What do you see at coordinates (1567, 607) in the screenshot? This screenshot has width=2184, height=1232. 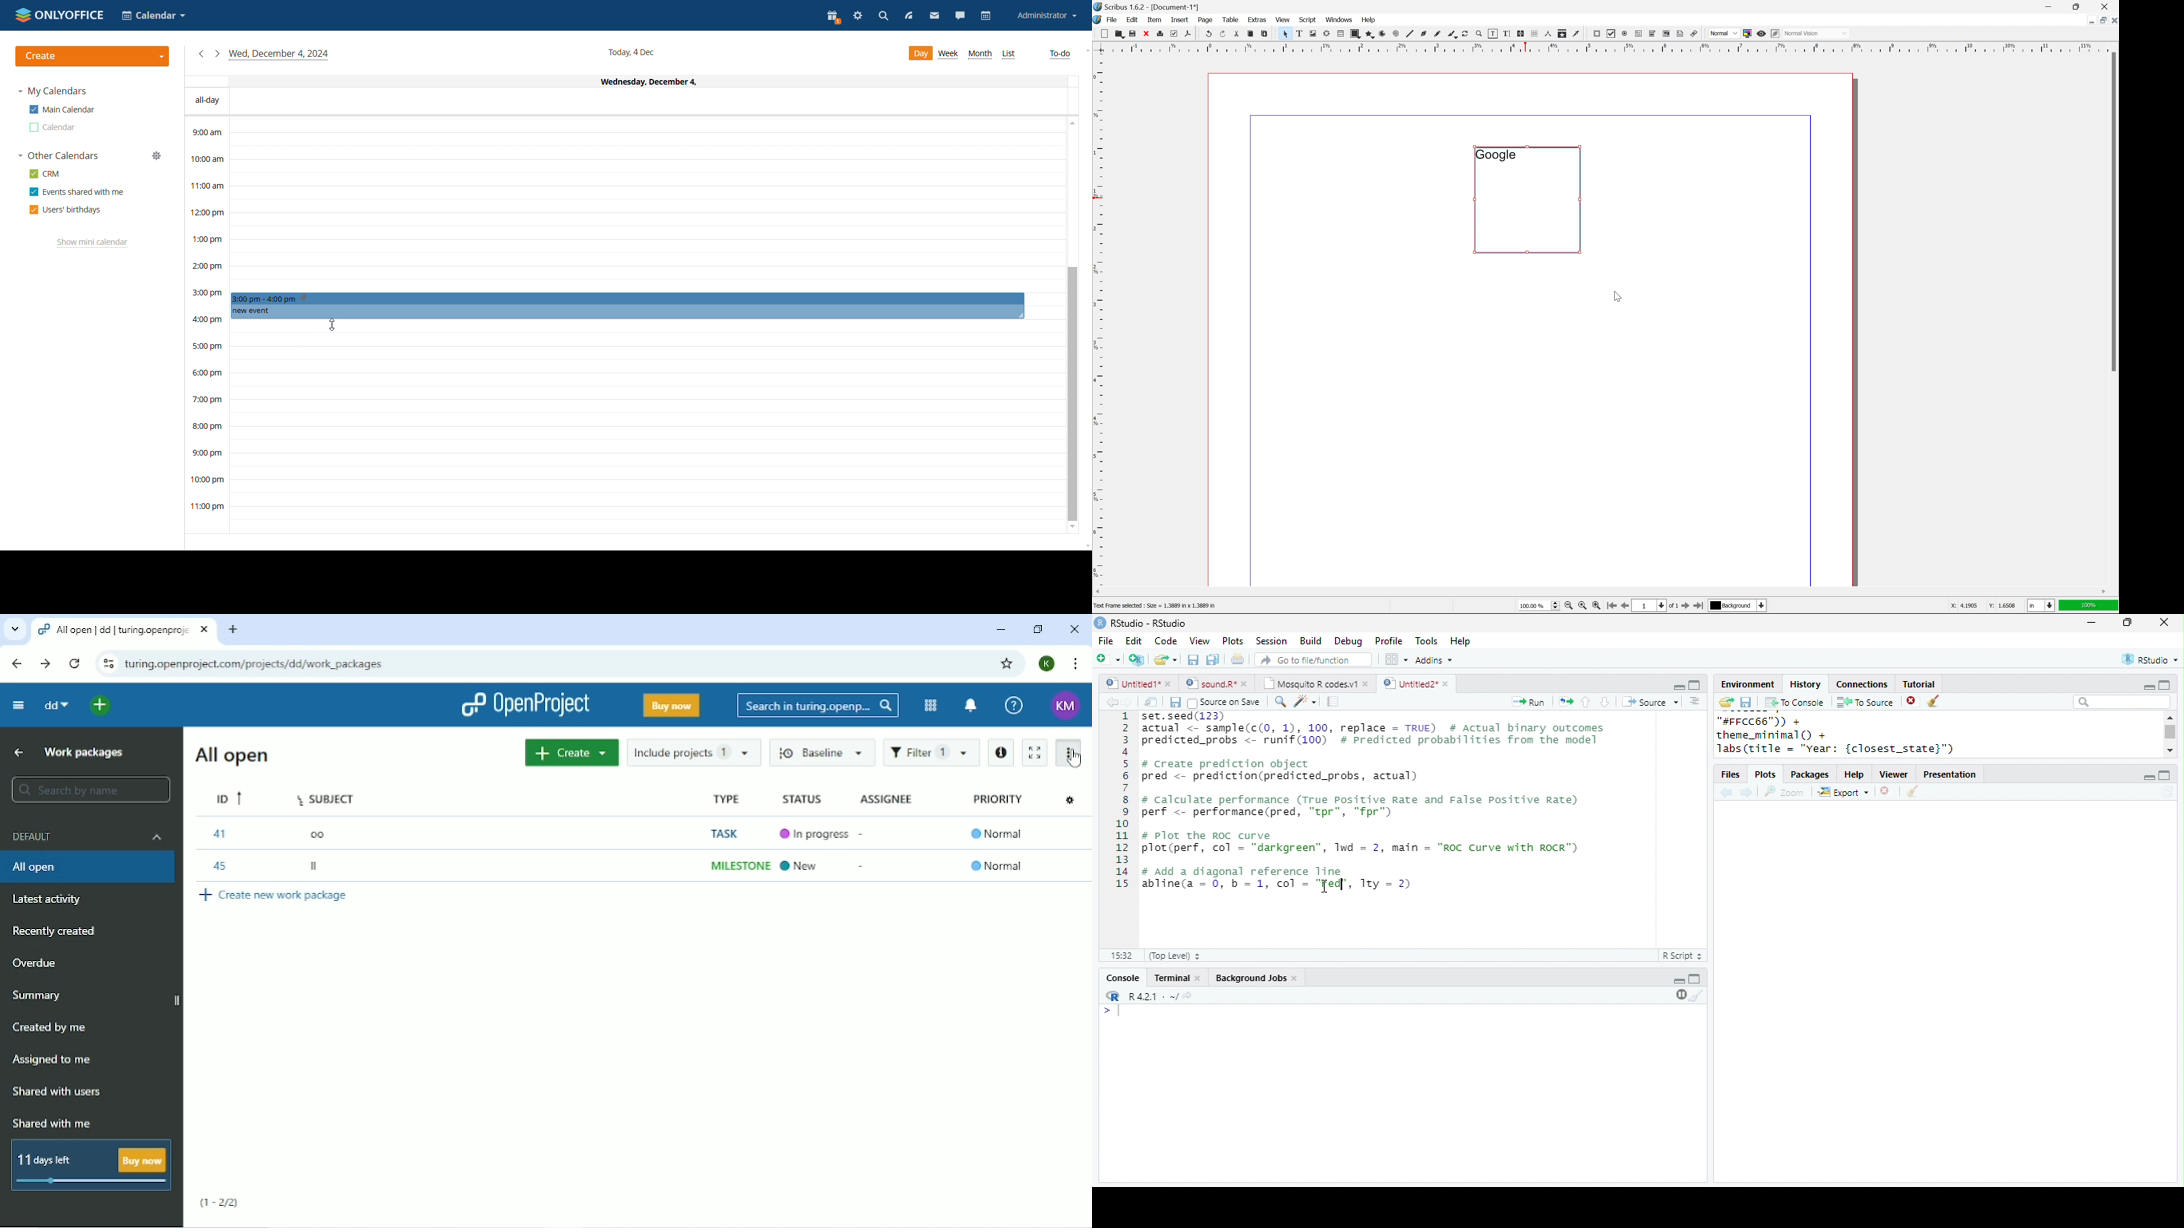 I see `zoom out` at bounding box center [1567, 607].